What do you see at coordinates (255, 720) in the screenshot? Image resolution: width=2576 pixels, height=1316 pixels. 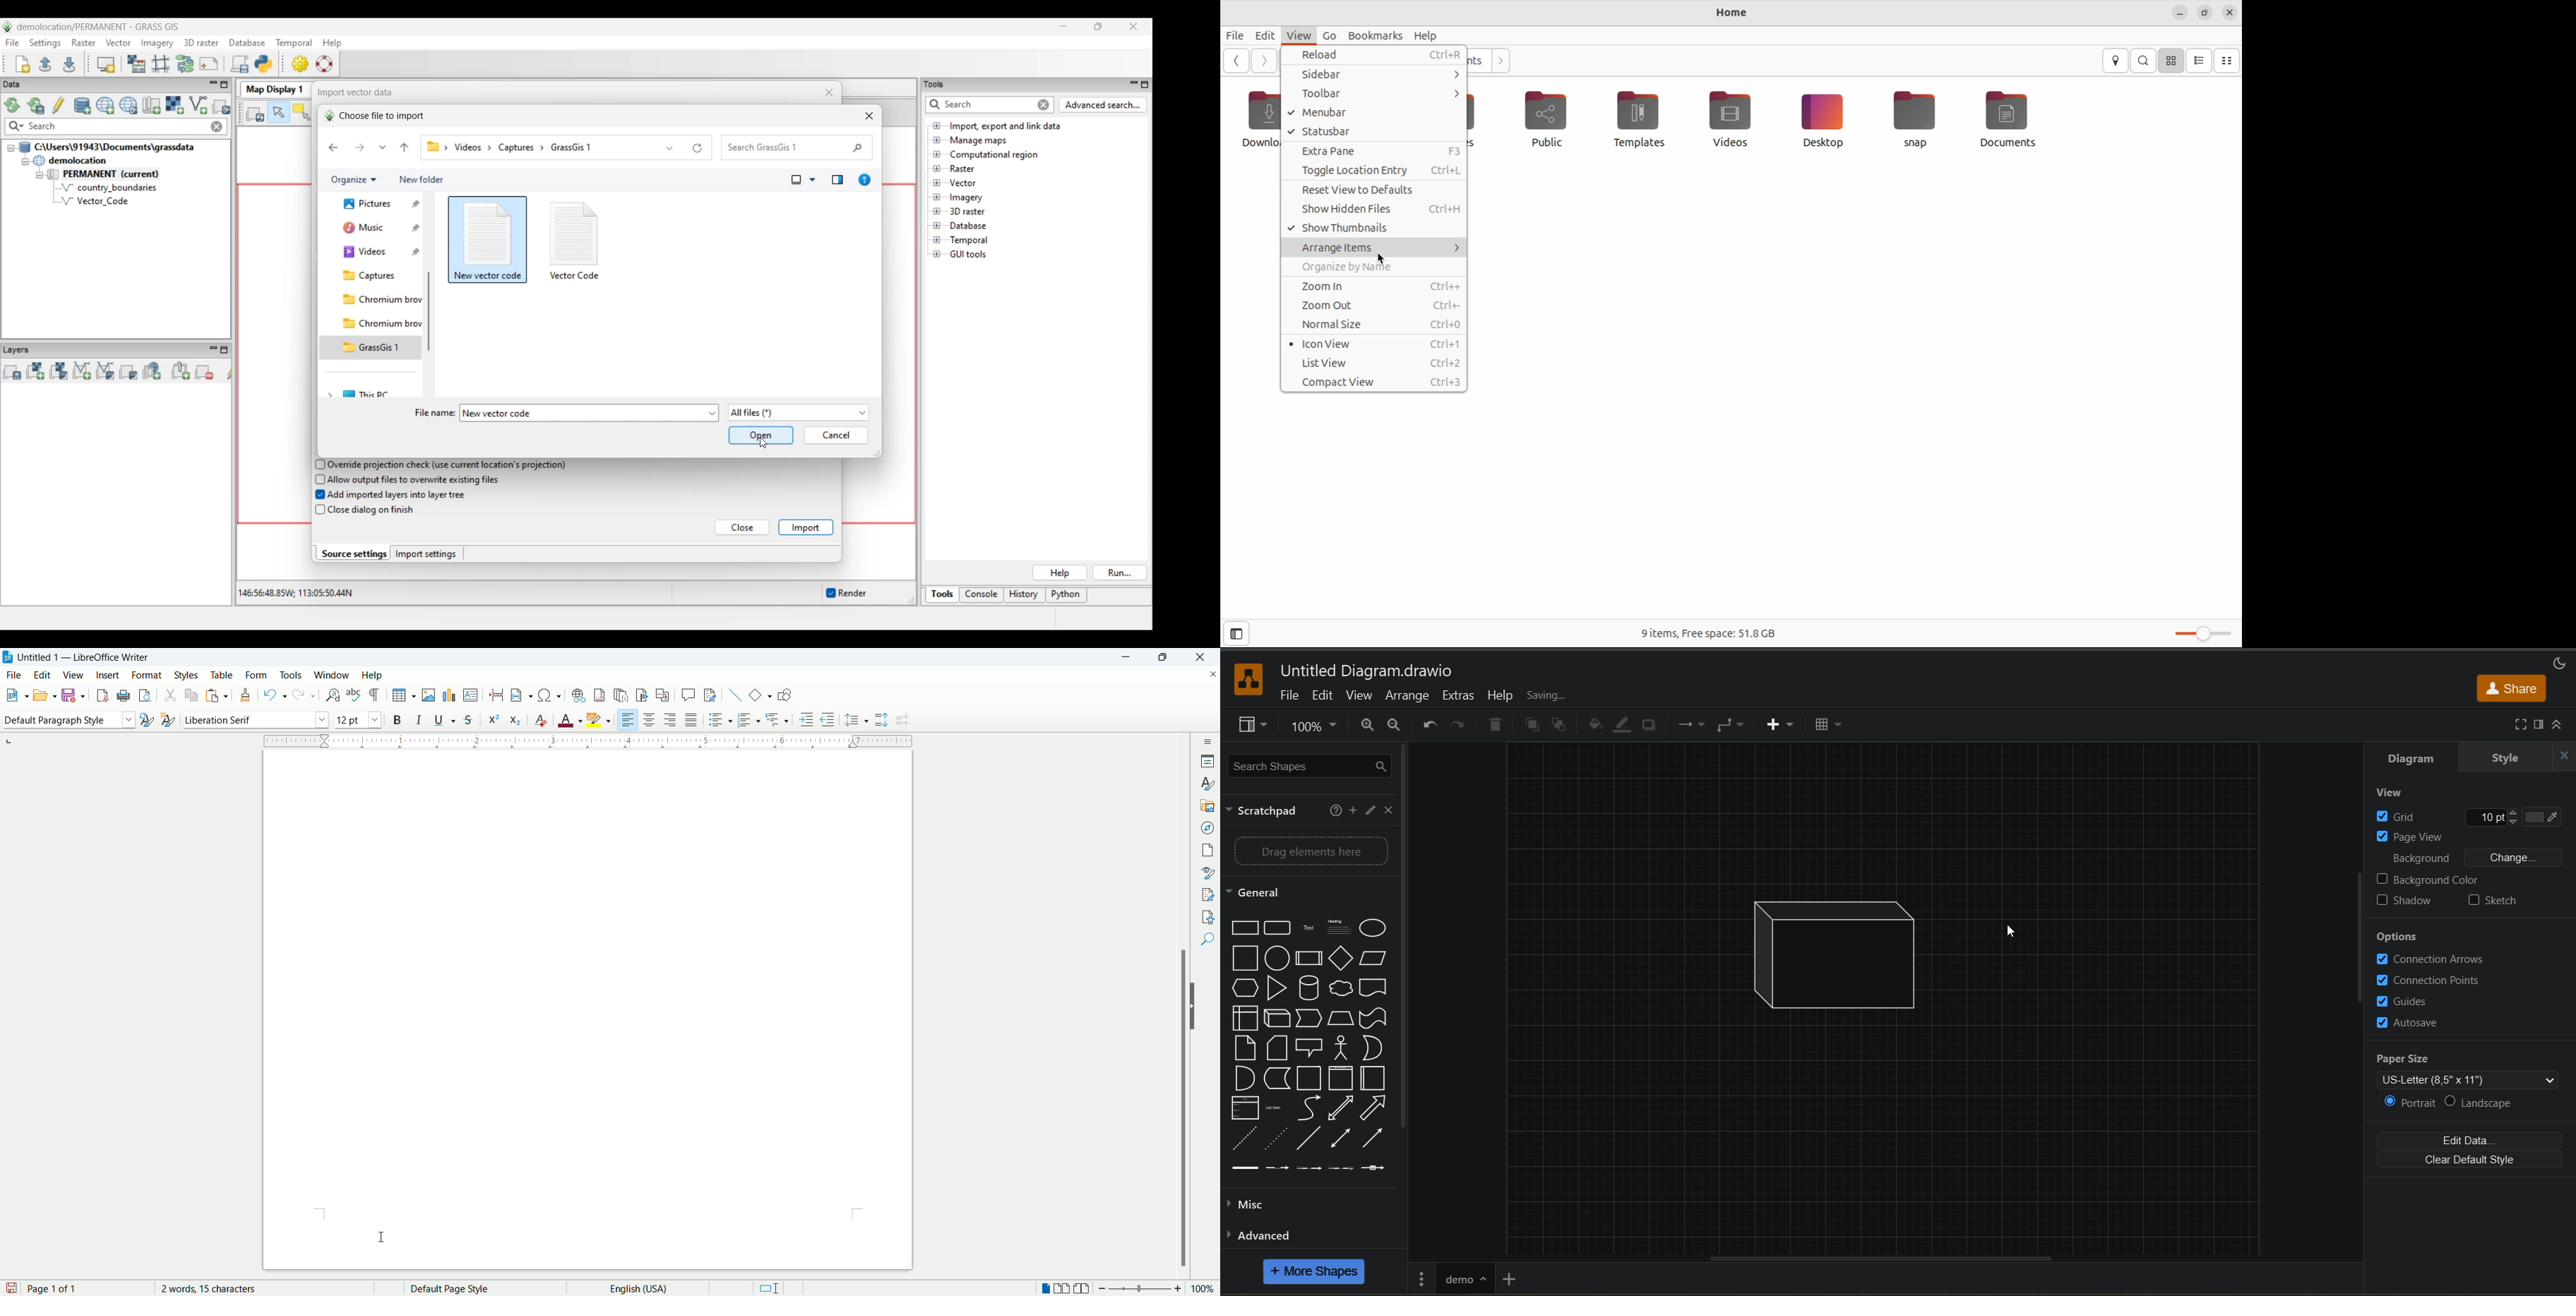 I see `font name` at bounding box center [255, 720].